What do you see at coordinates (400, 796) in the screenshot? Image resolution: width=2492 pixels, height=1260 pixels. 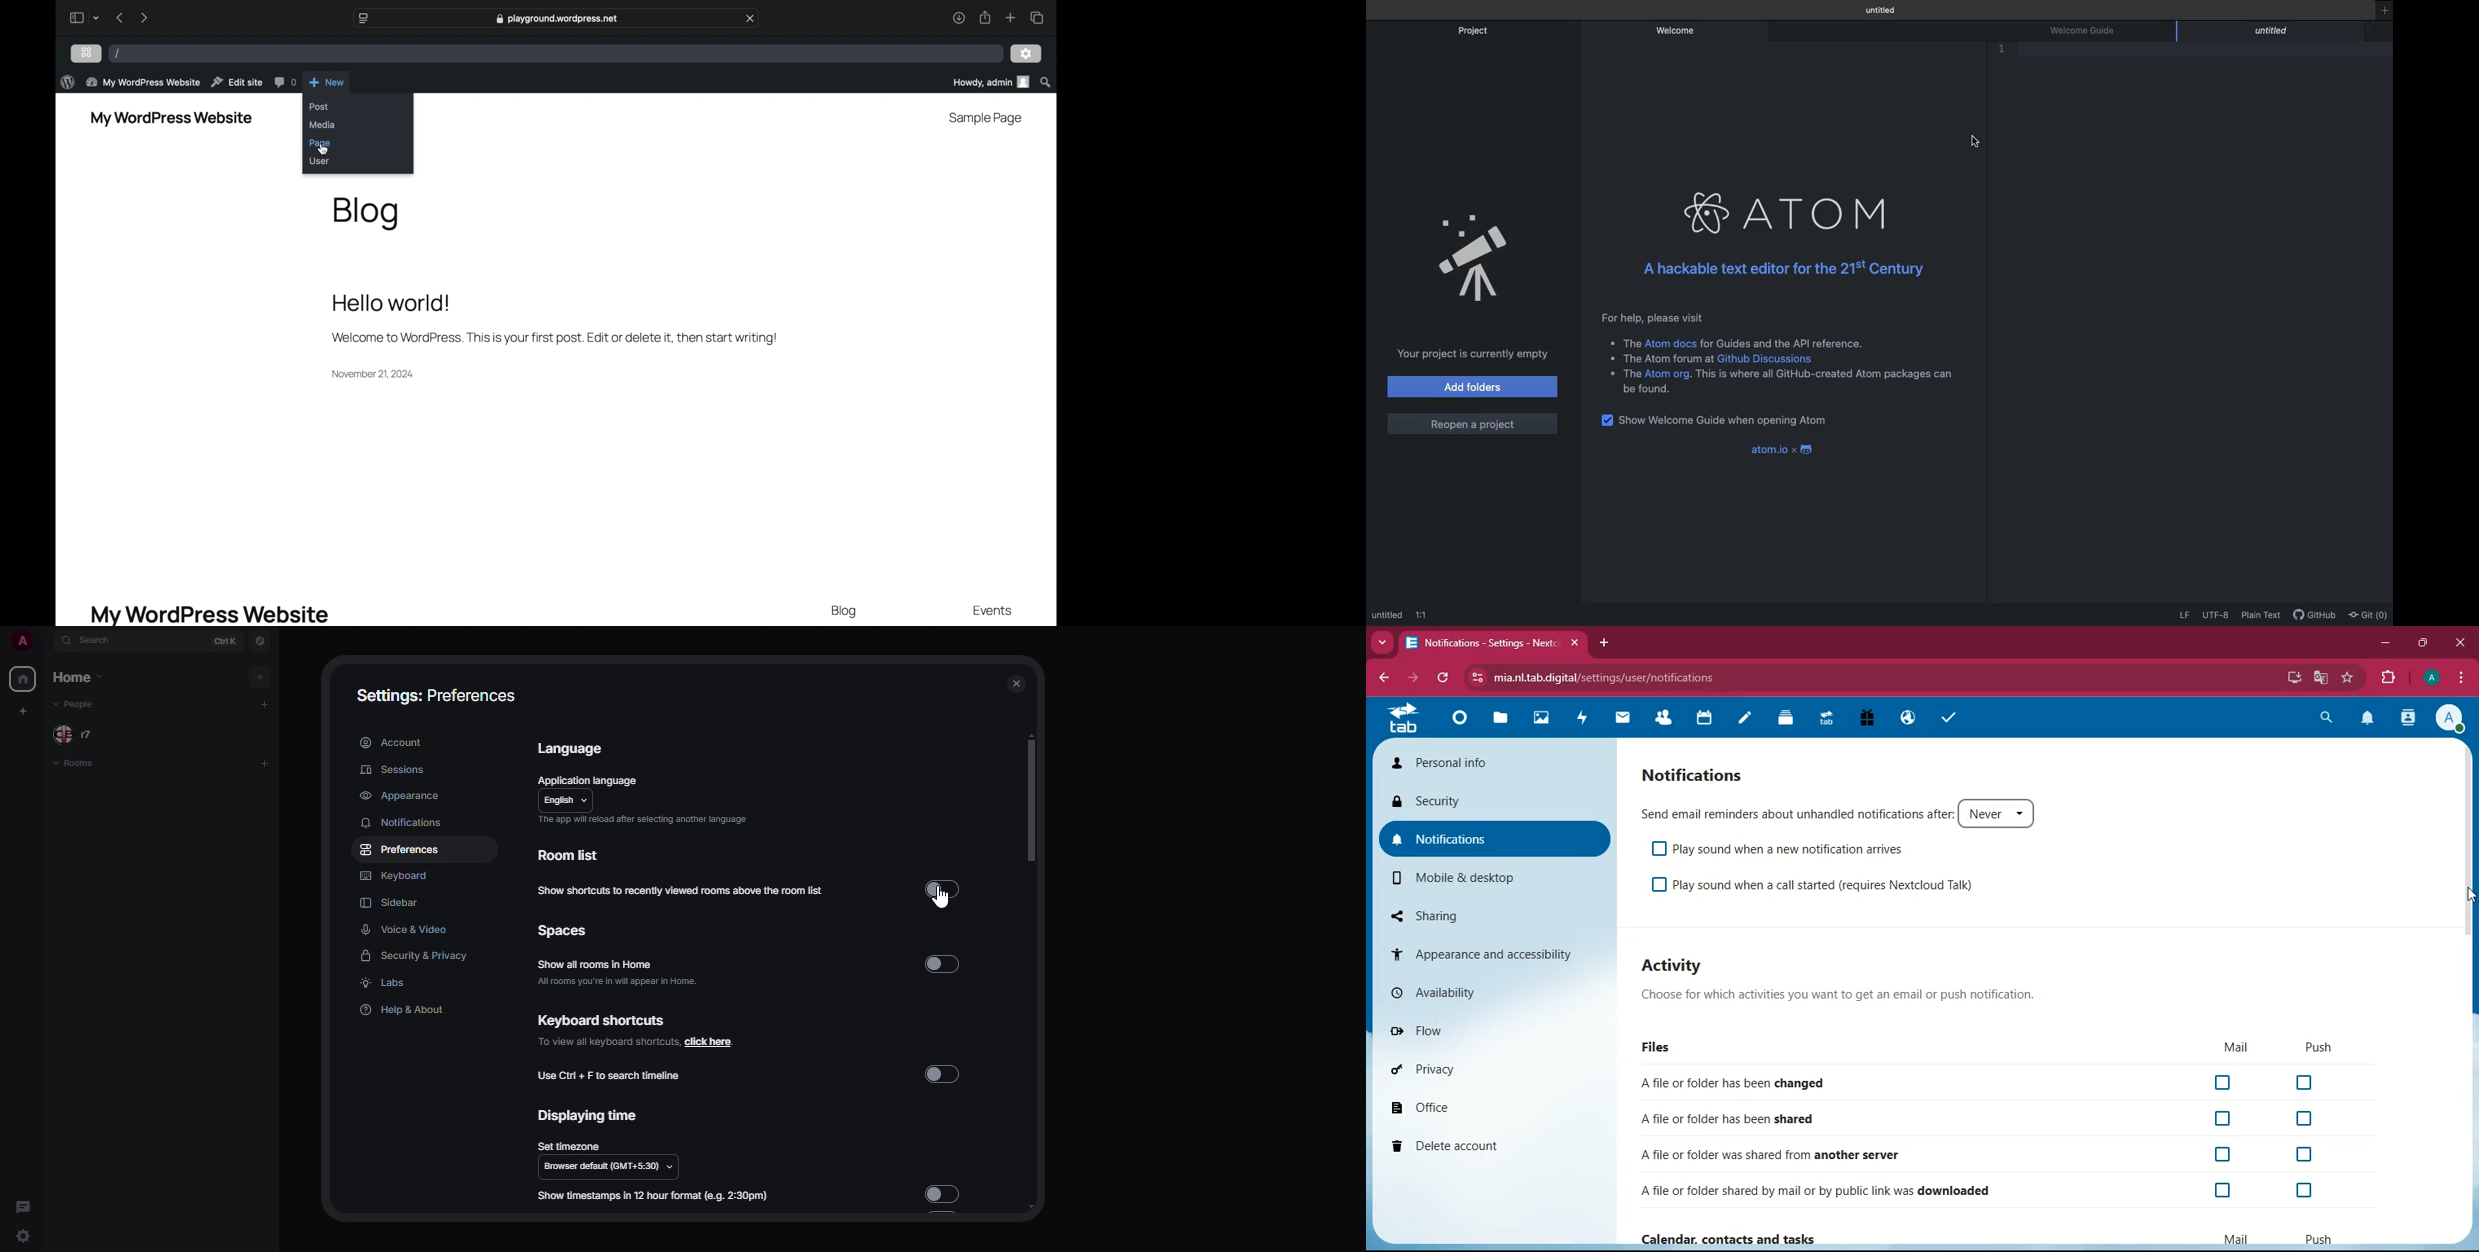 I see `appearance` at bounding box center [400, 796].